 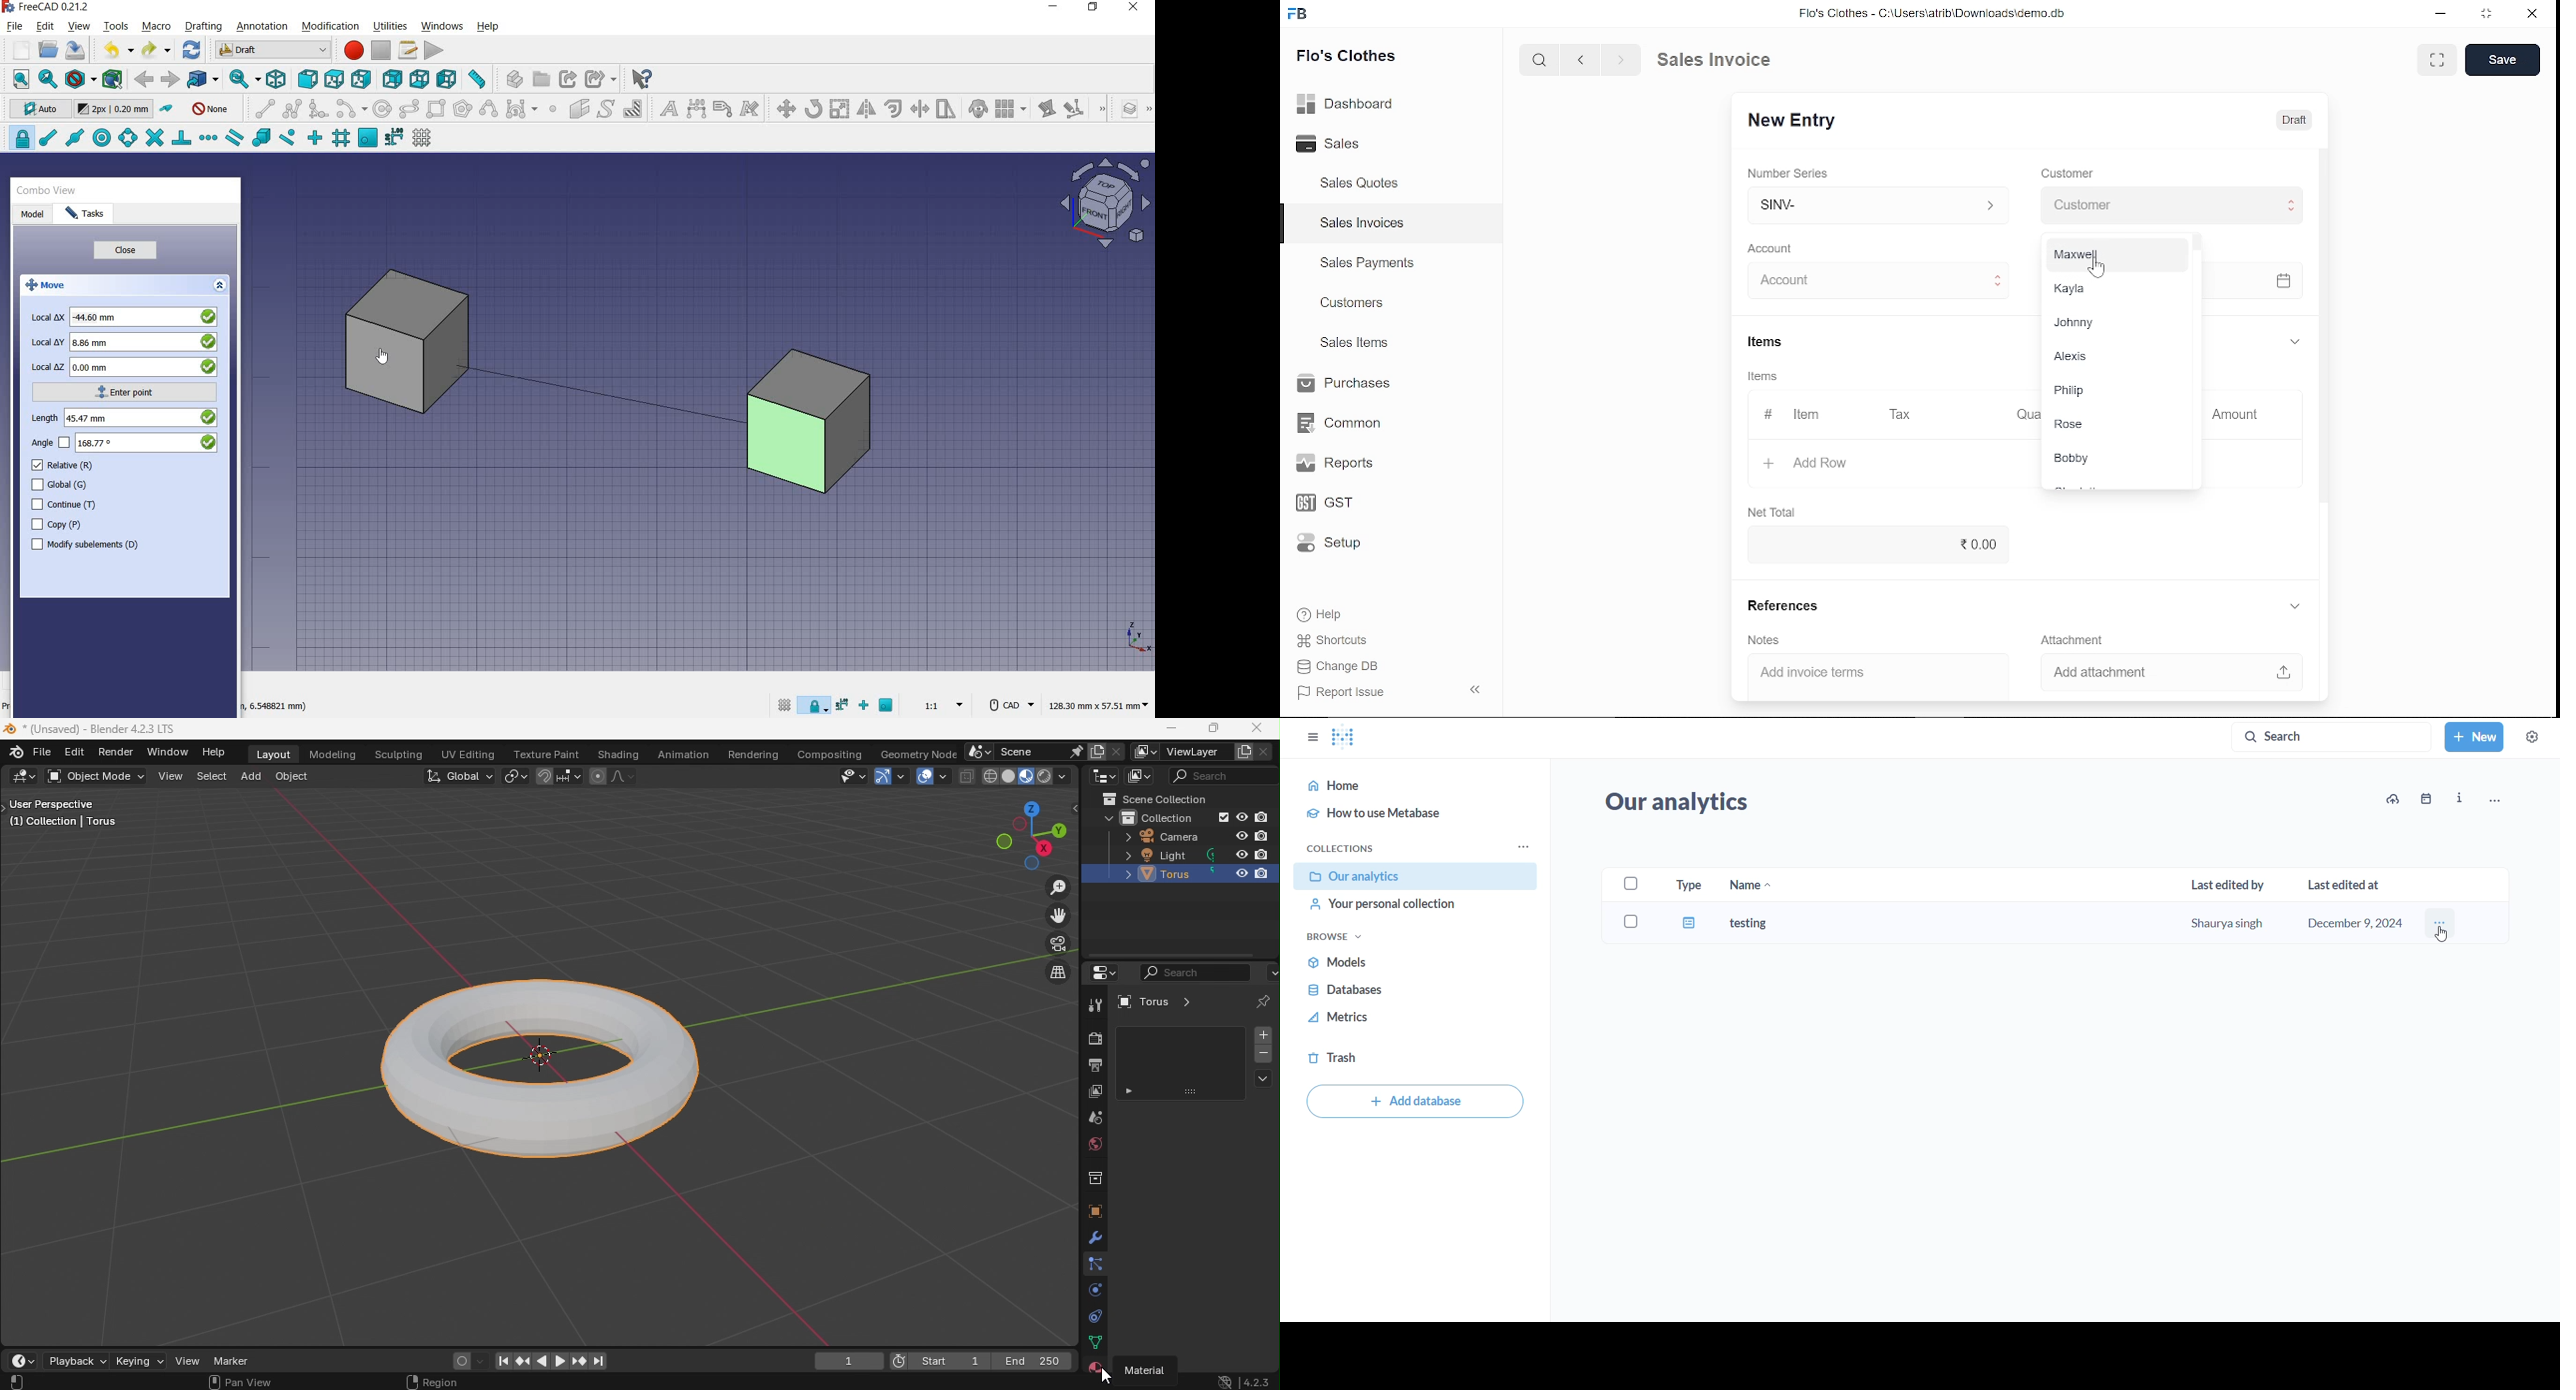 I want to click on polyline, so click(x=293, y=109).